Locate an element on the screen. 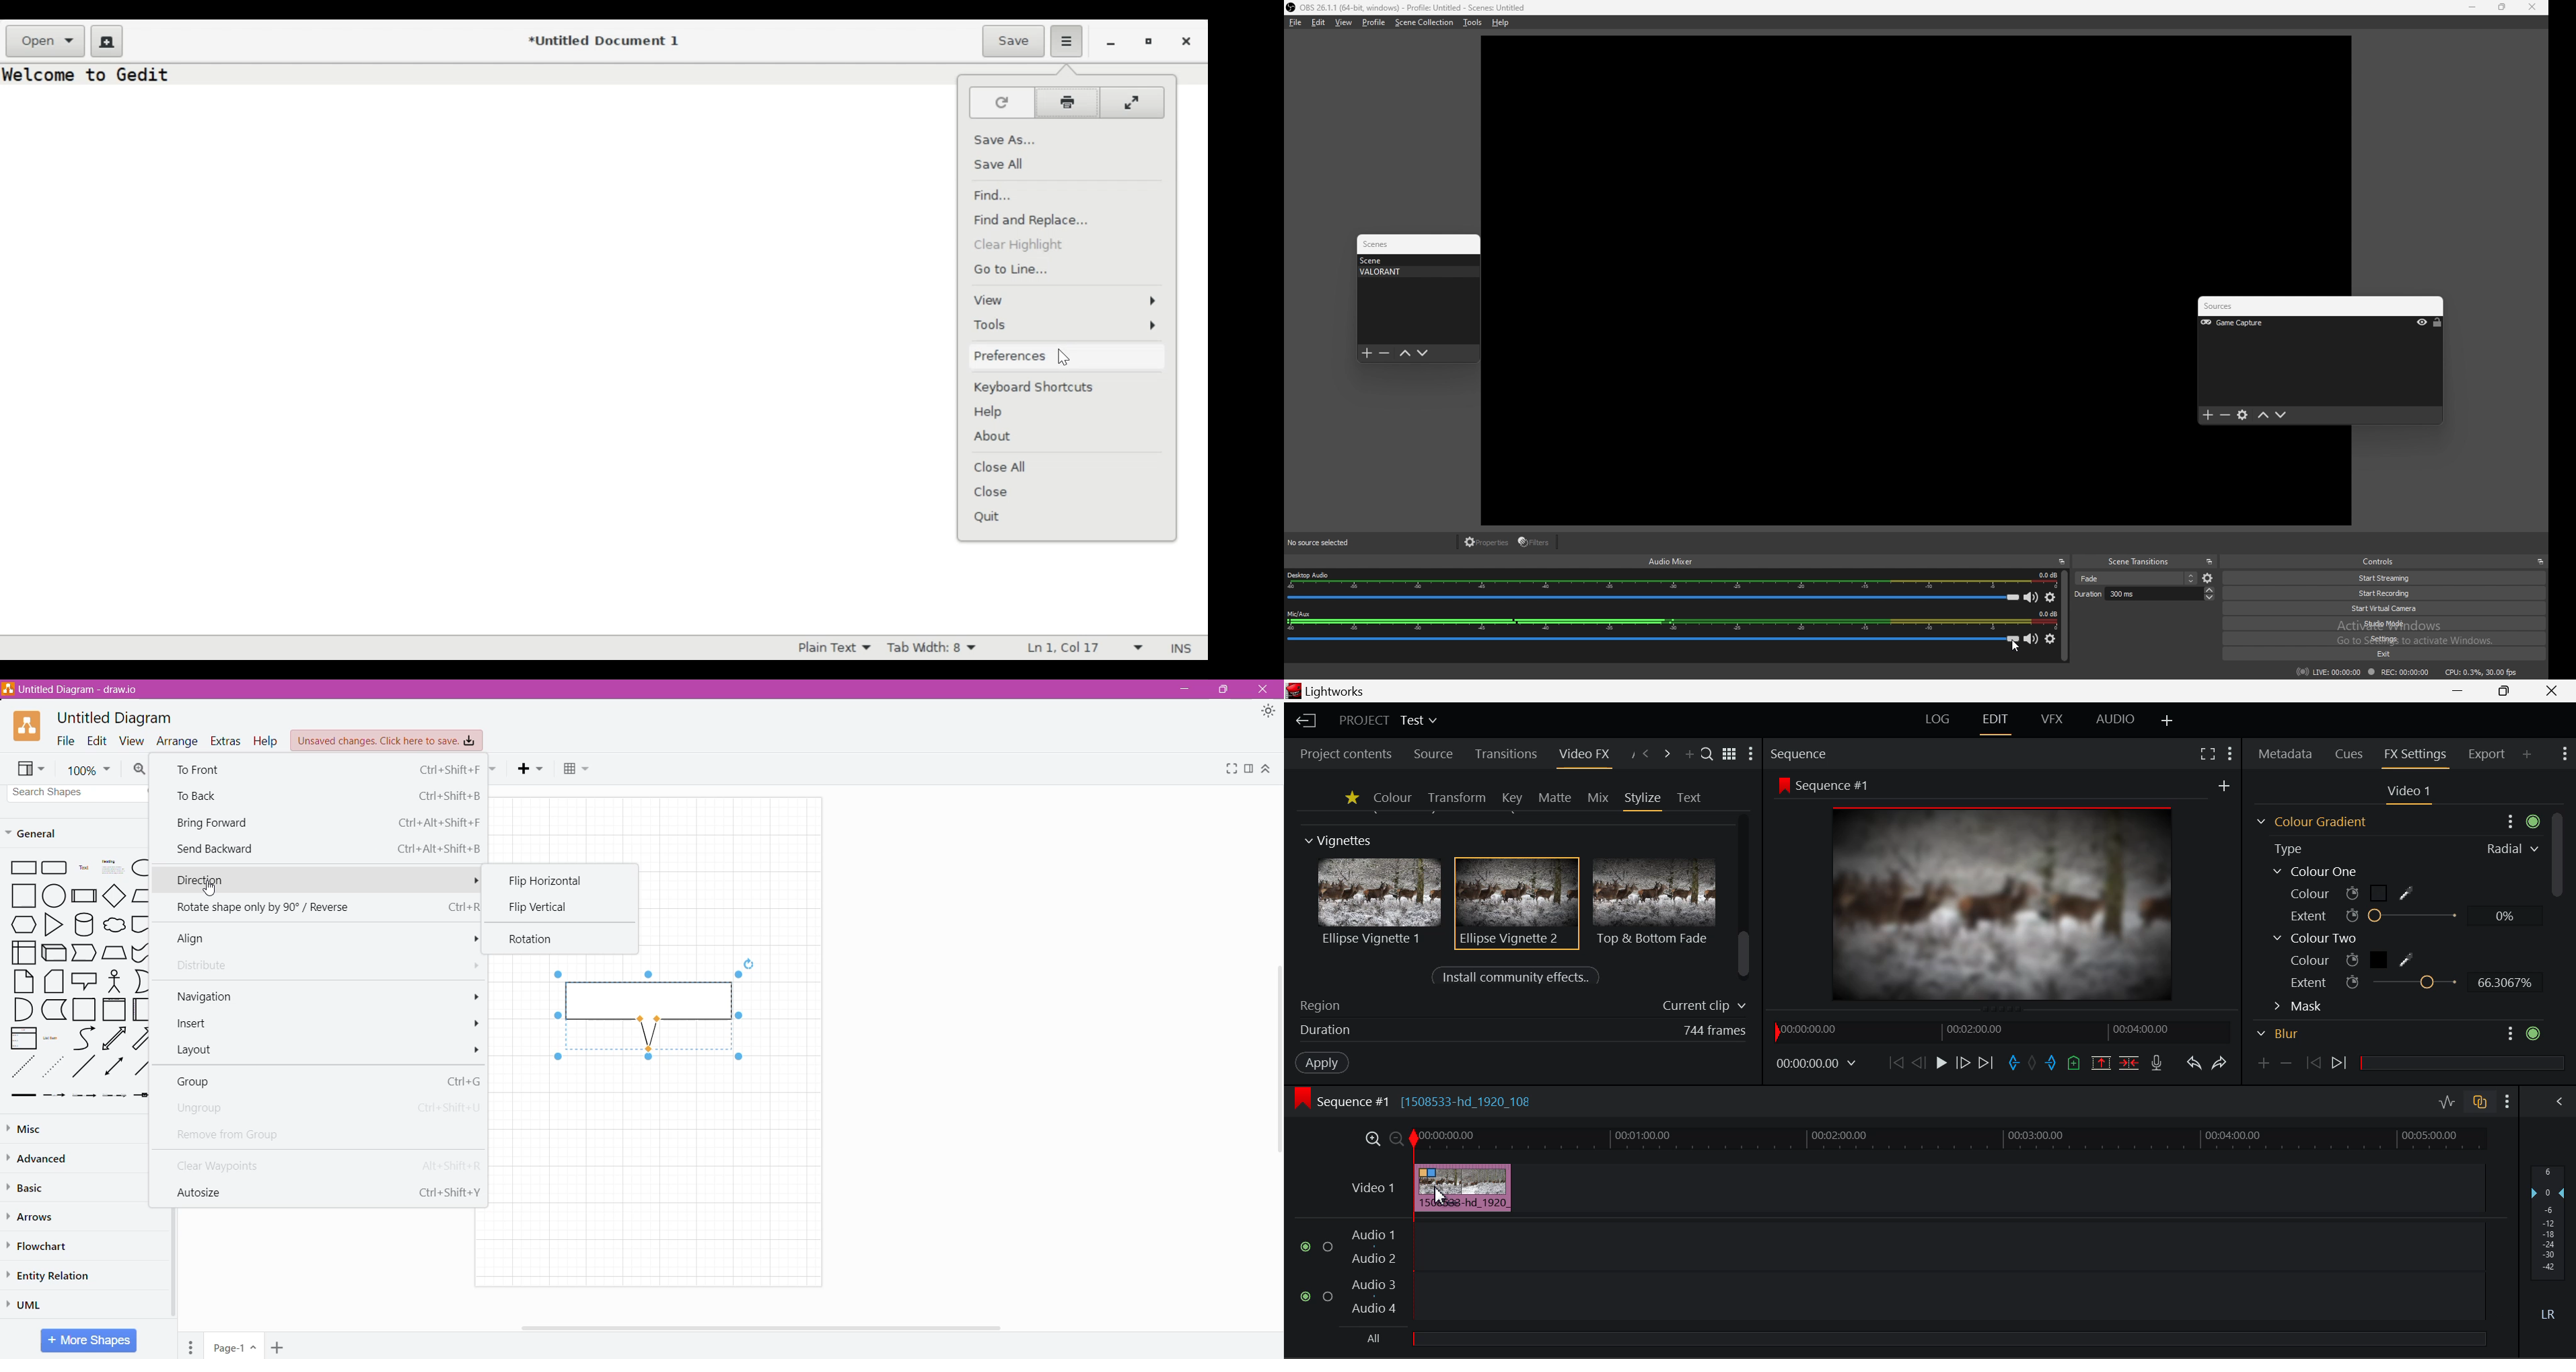  Shape on canvas is located at coordinates (652, 1015).